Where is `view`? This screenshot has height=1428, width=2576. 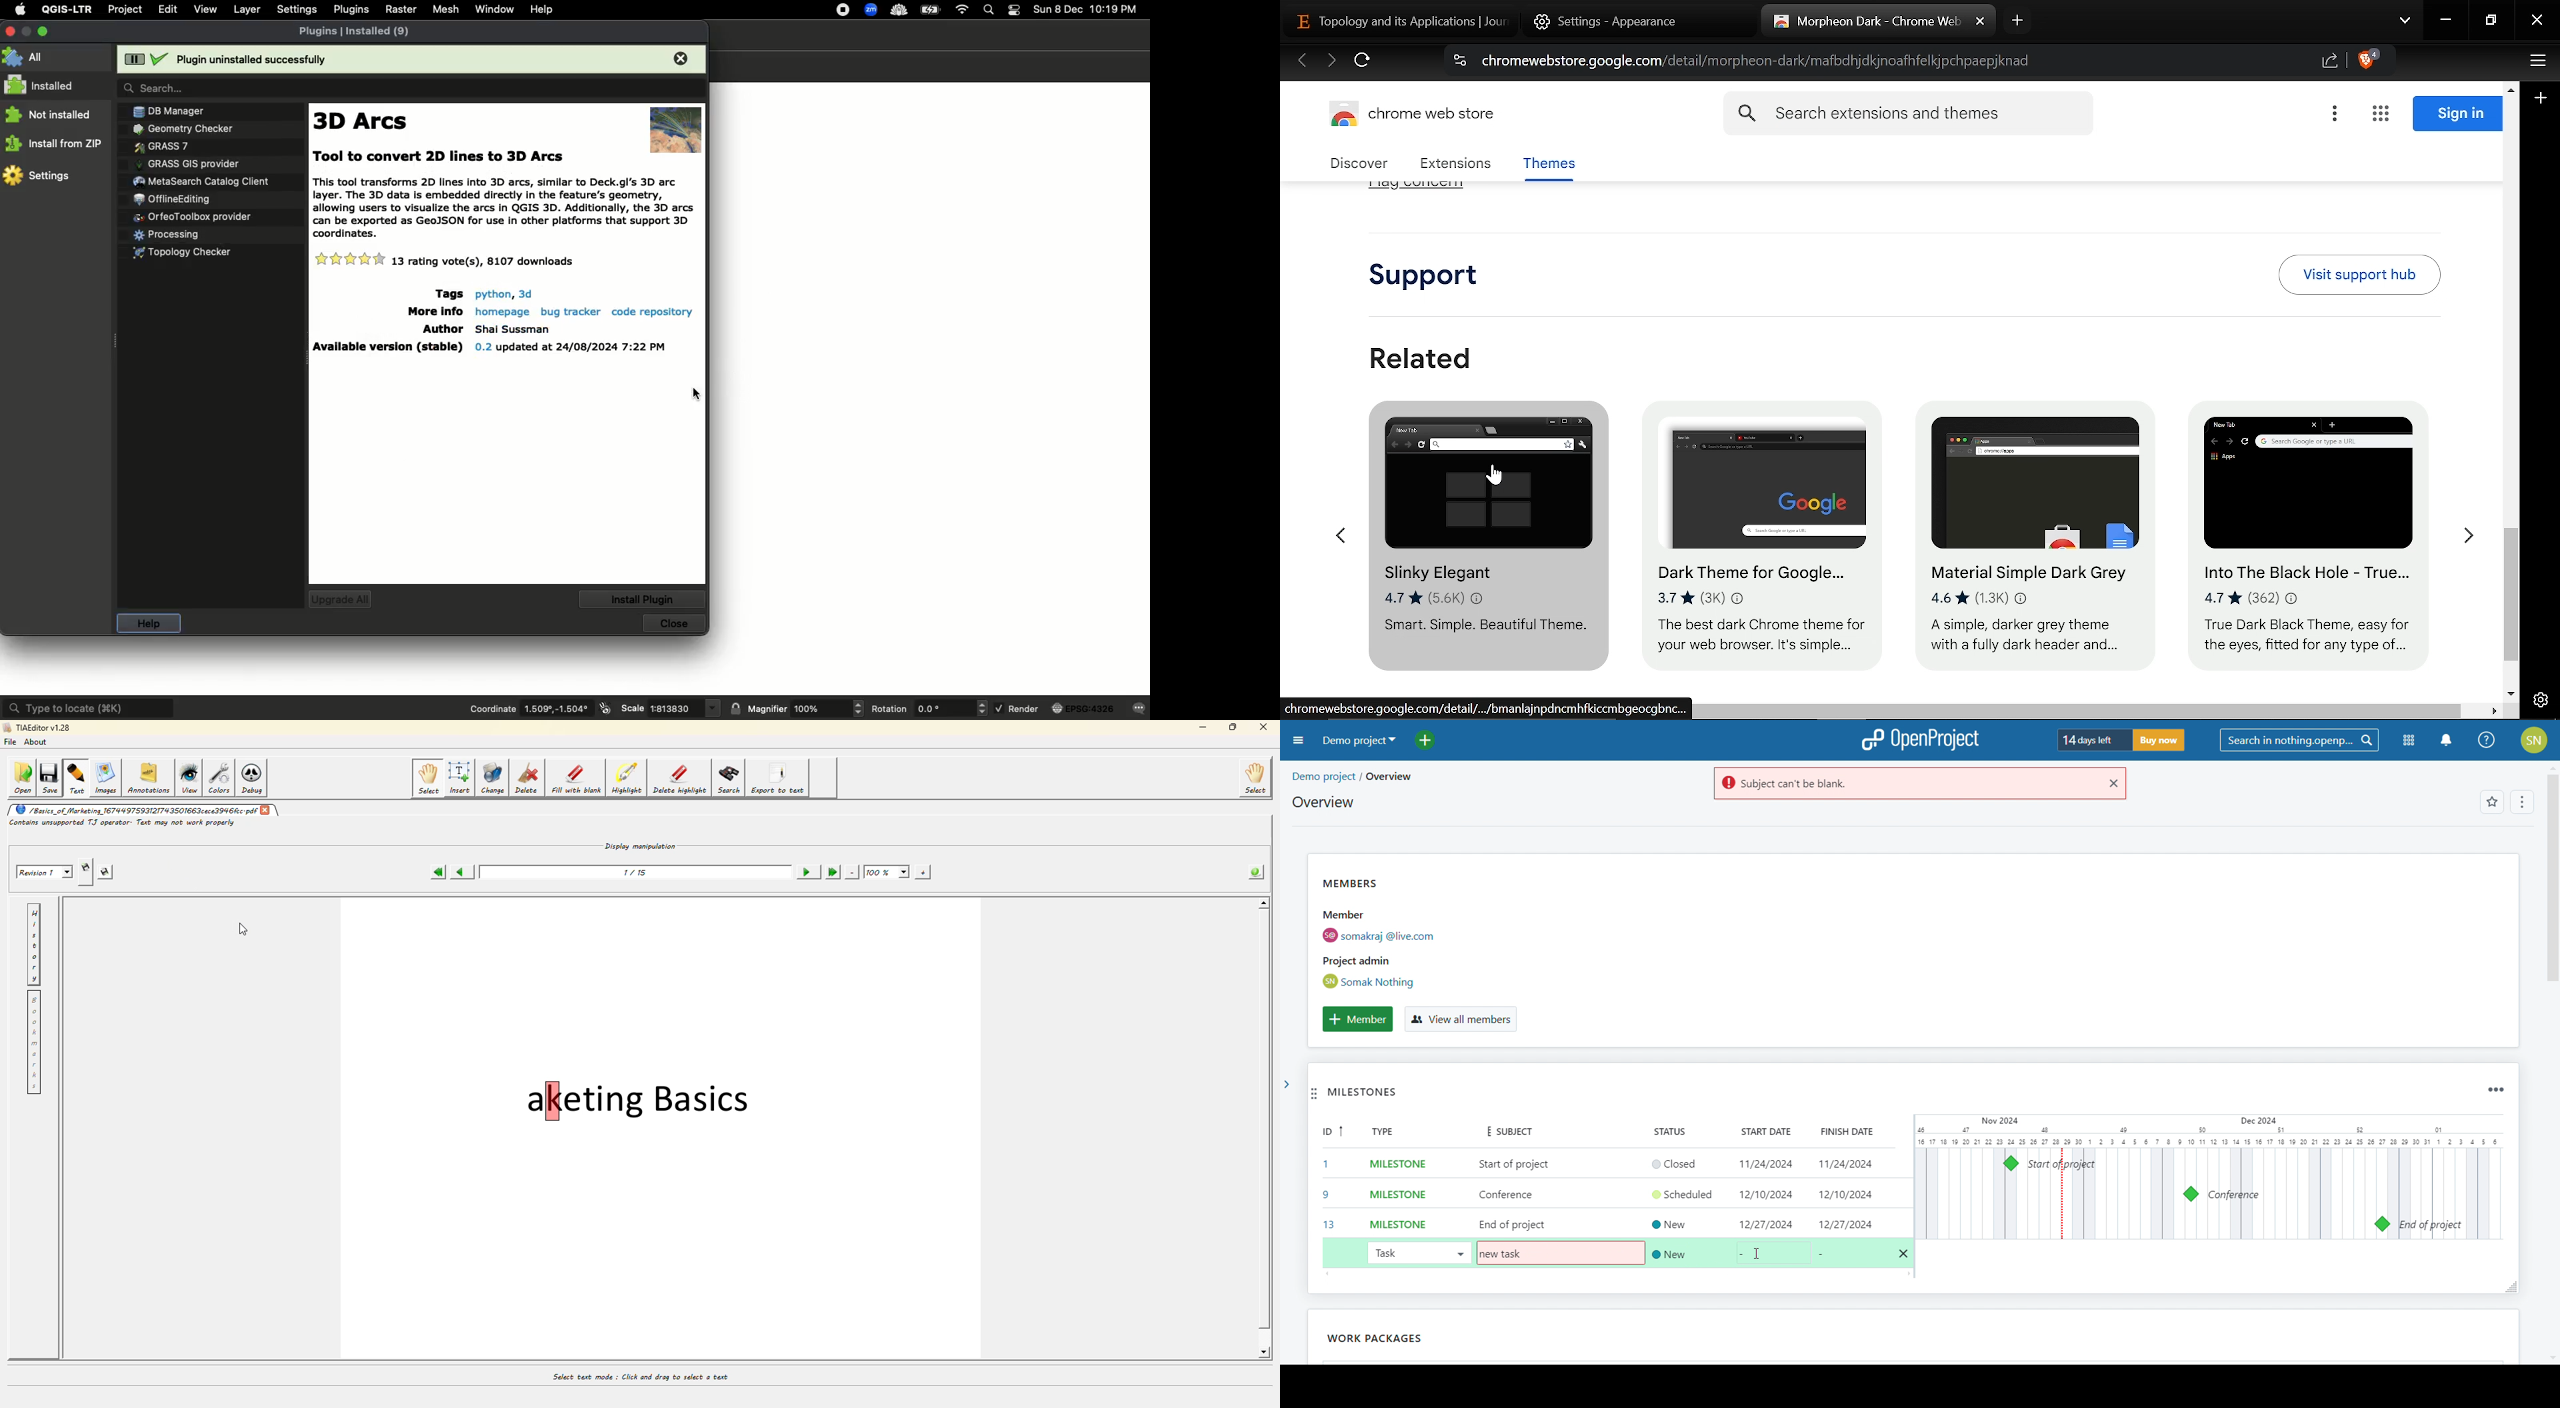
view is located at coordinates (191, 778).